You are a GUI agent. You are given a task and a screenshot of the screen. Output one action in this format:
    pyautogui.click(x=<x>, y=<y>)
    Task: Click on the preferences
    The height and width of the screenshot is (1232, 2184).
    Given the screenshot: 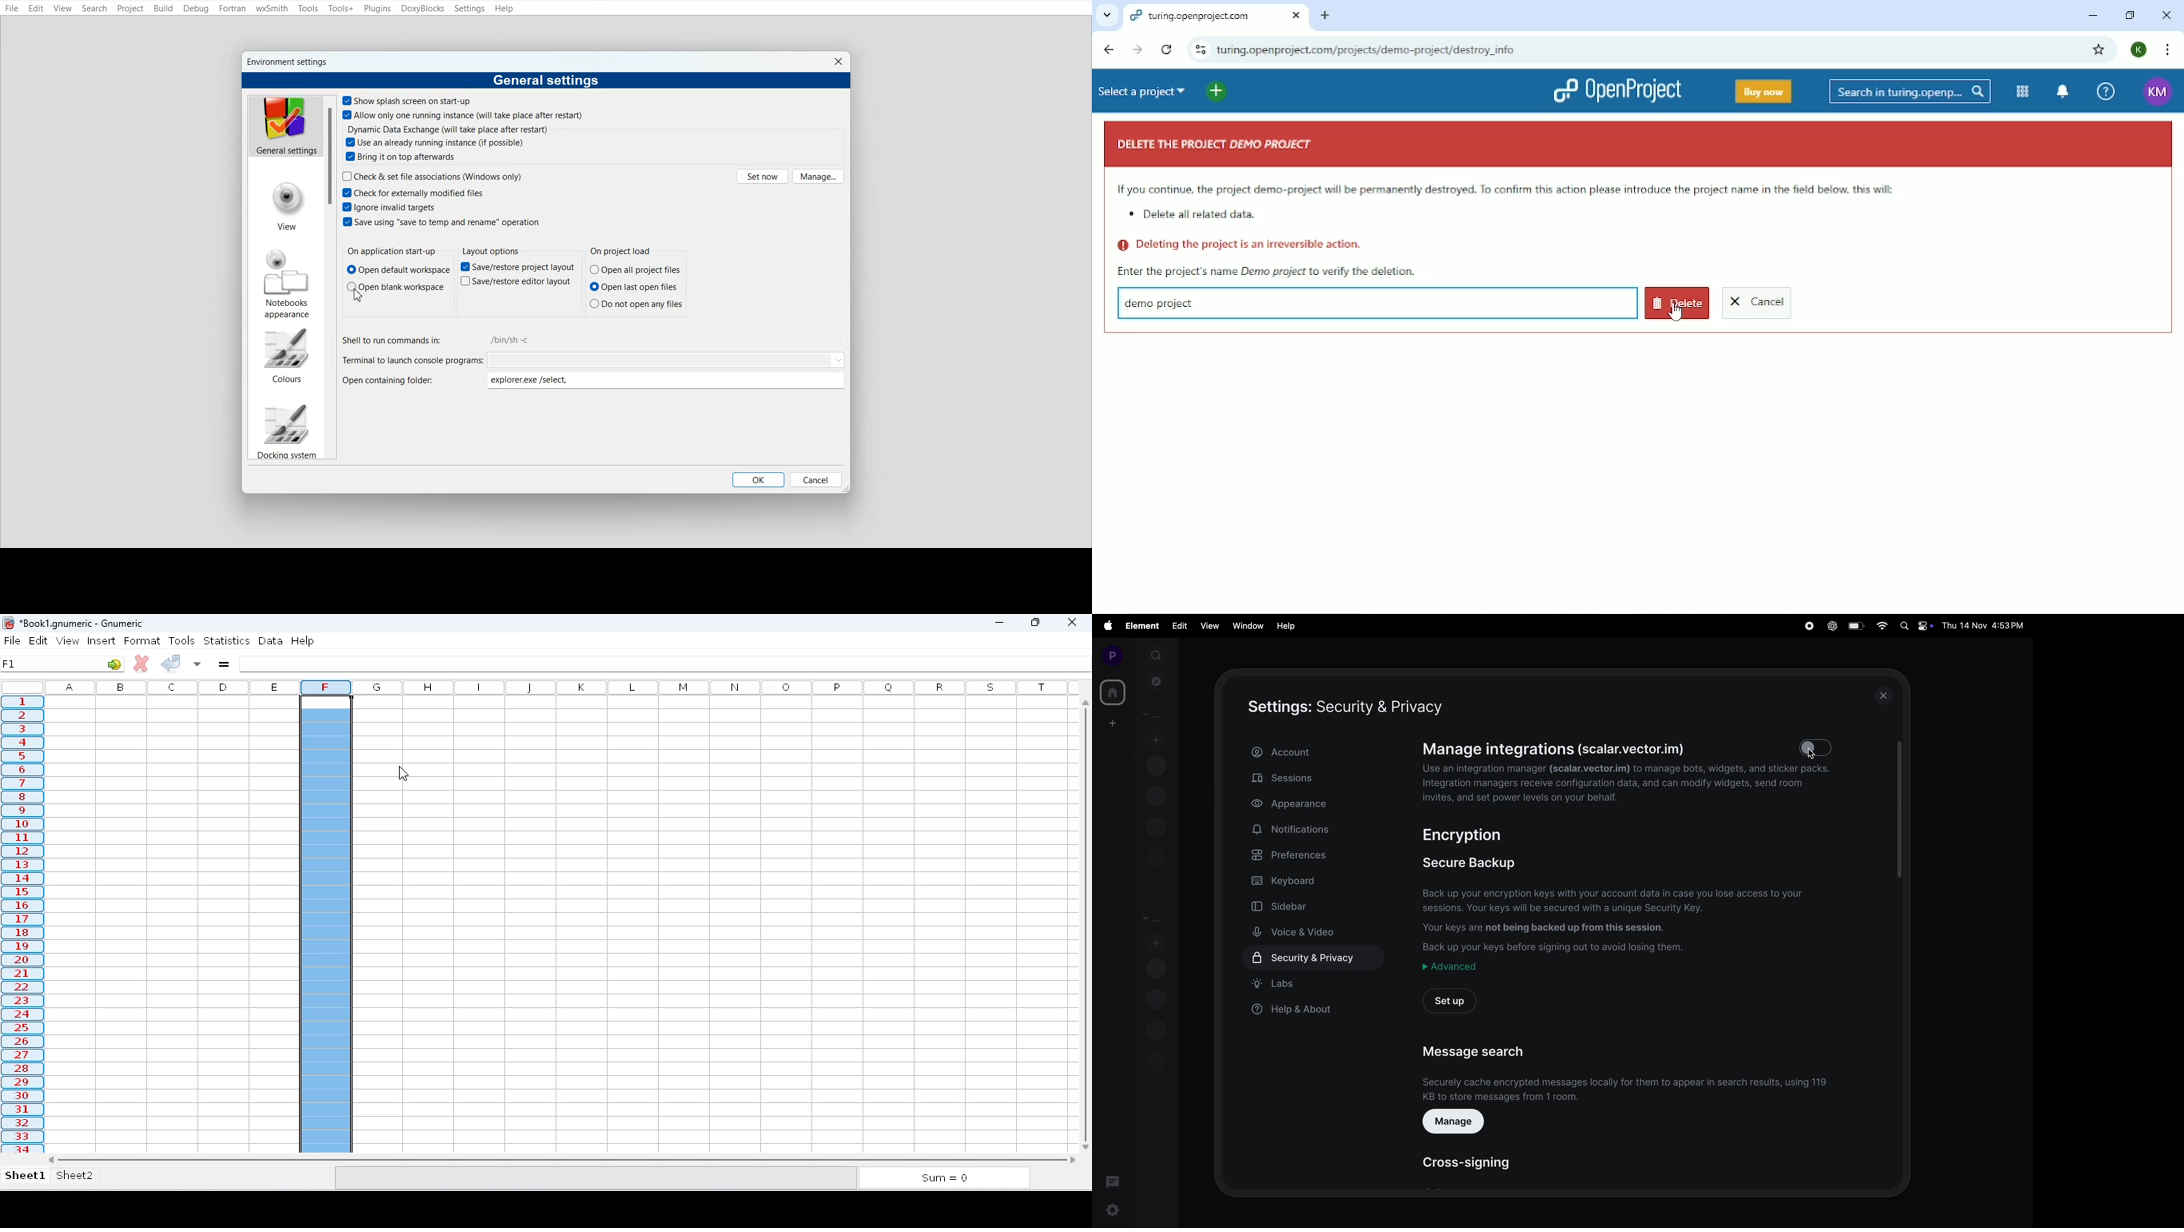 What is the action you would take?
    pyautogui.click(x=1286, y=856)
    